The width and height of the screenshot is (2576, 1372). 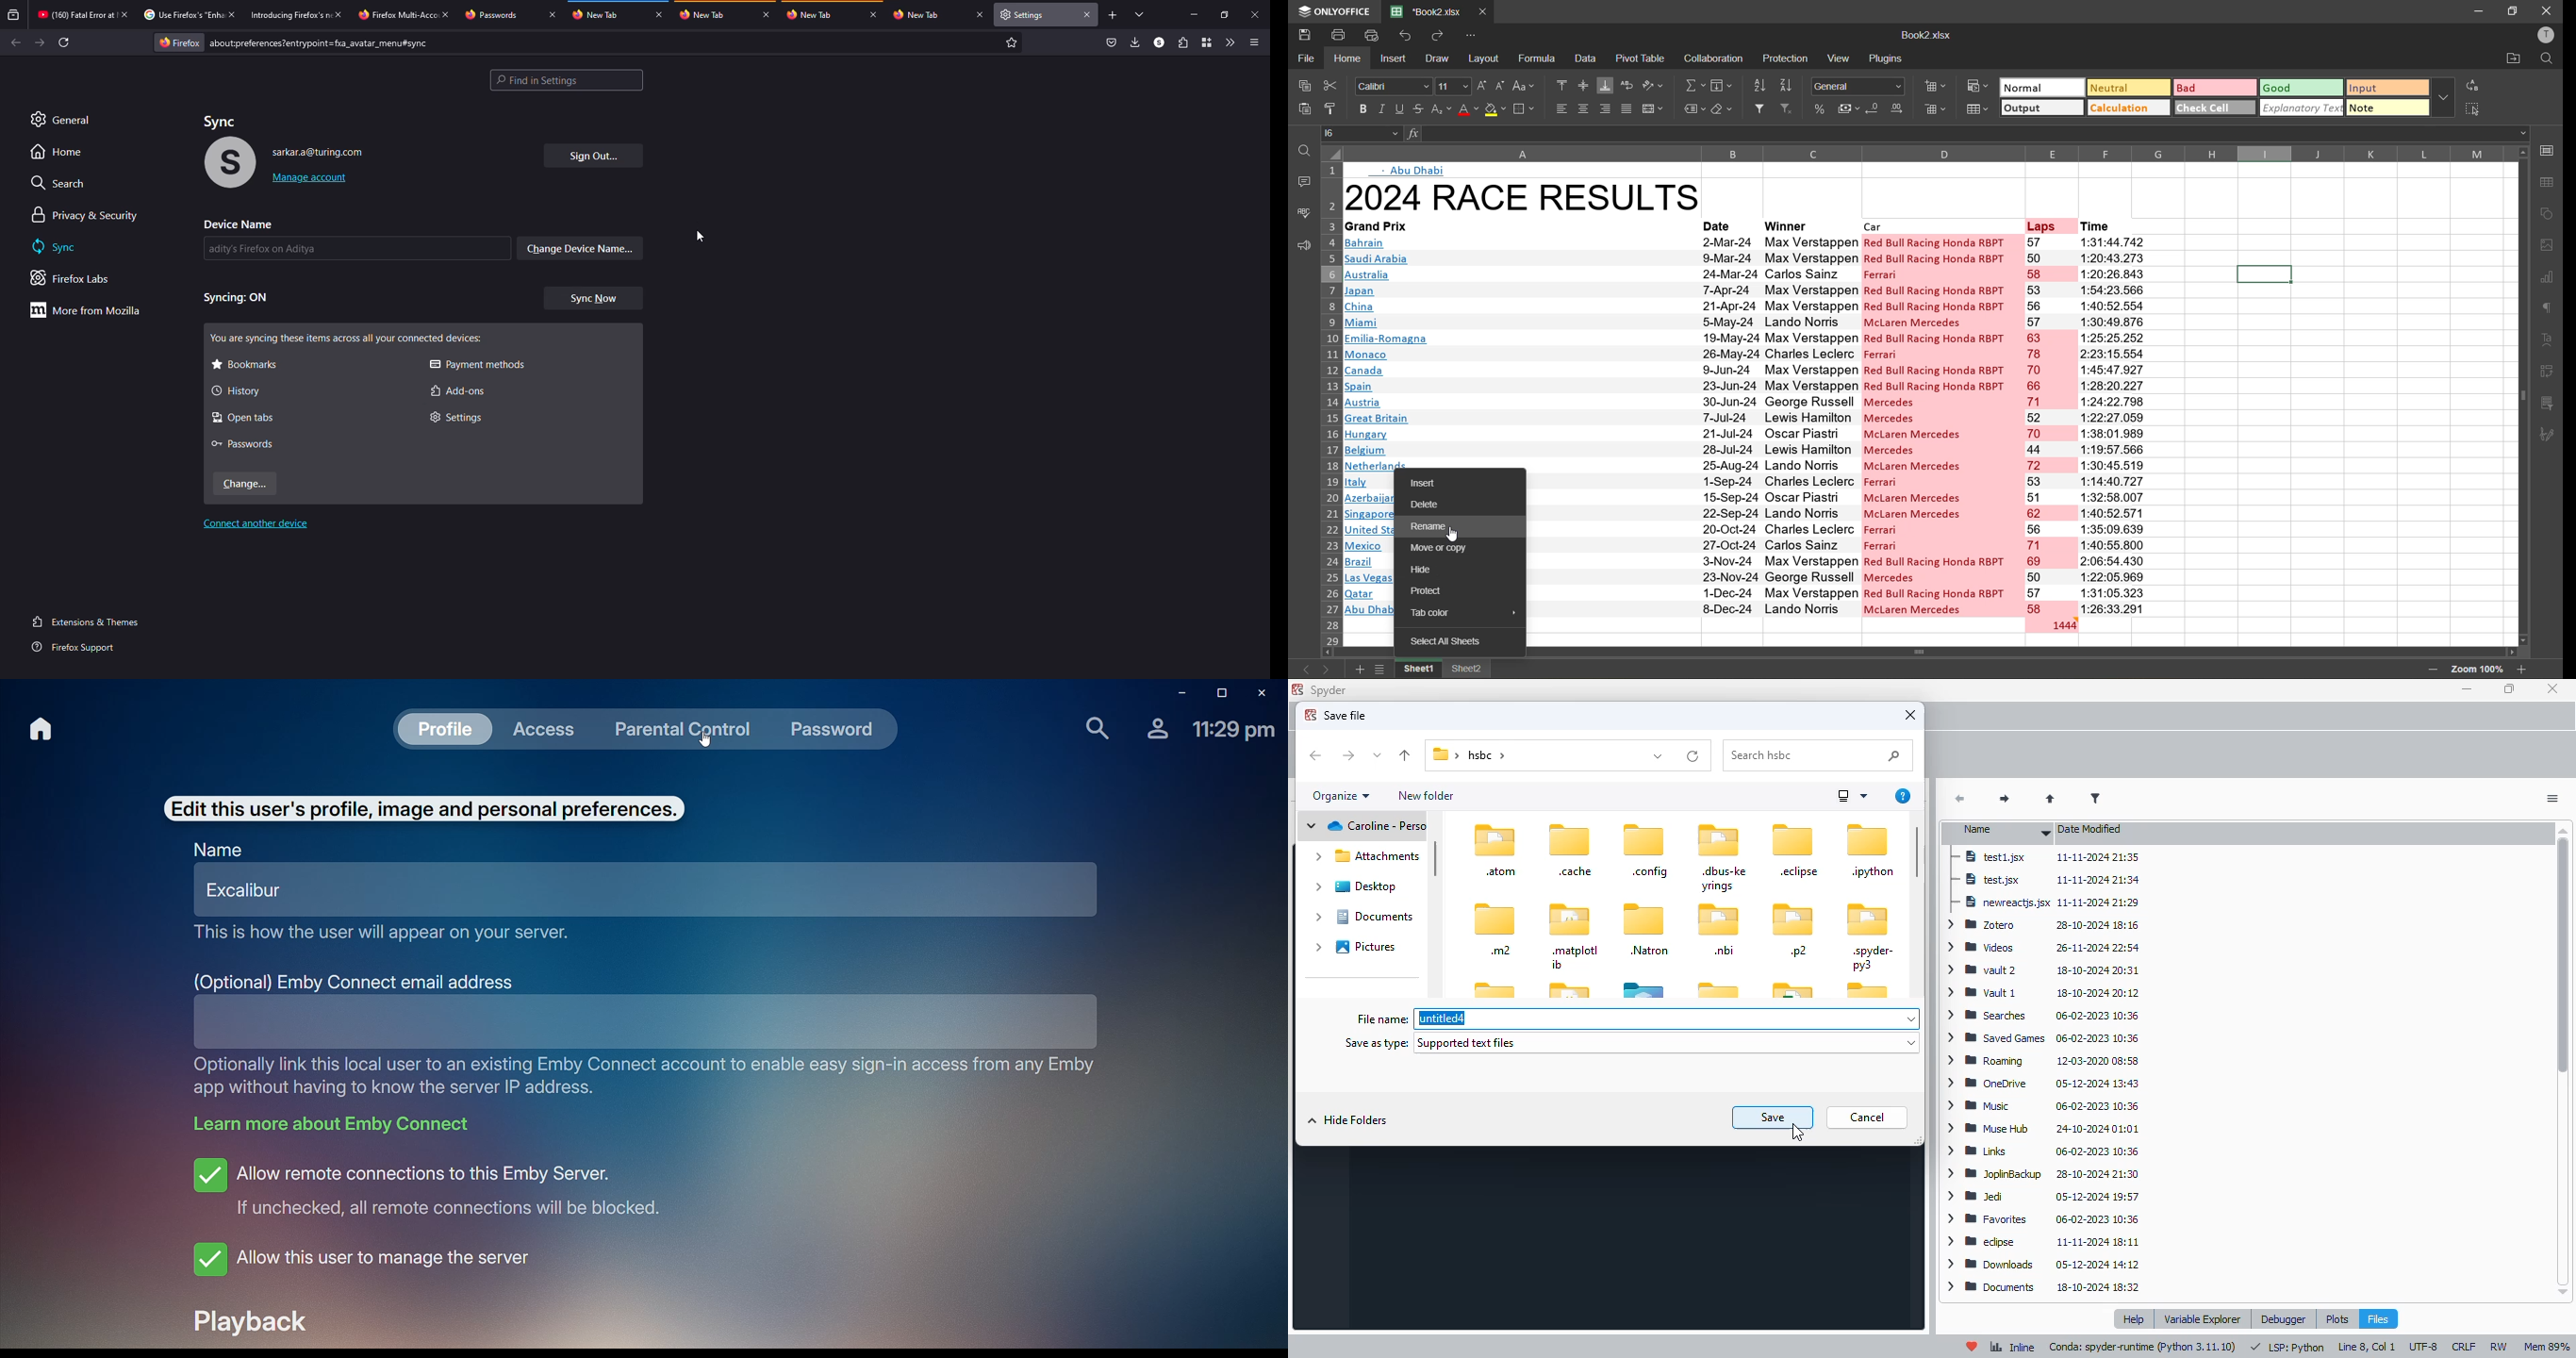 What do you see at coordinates (1726, 856) in the screenshot?
I see `.dbus-keyrings` at bounding box center [1726, 856].